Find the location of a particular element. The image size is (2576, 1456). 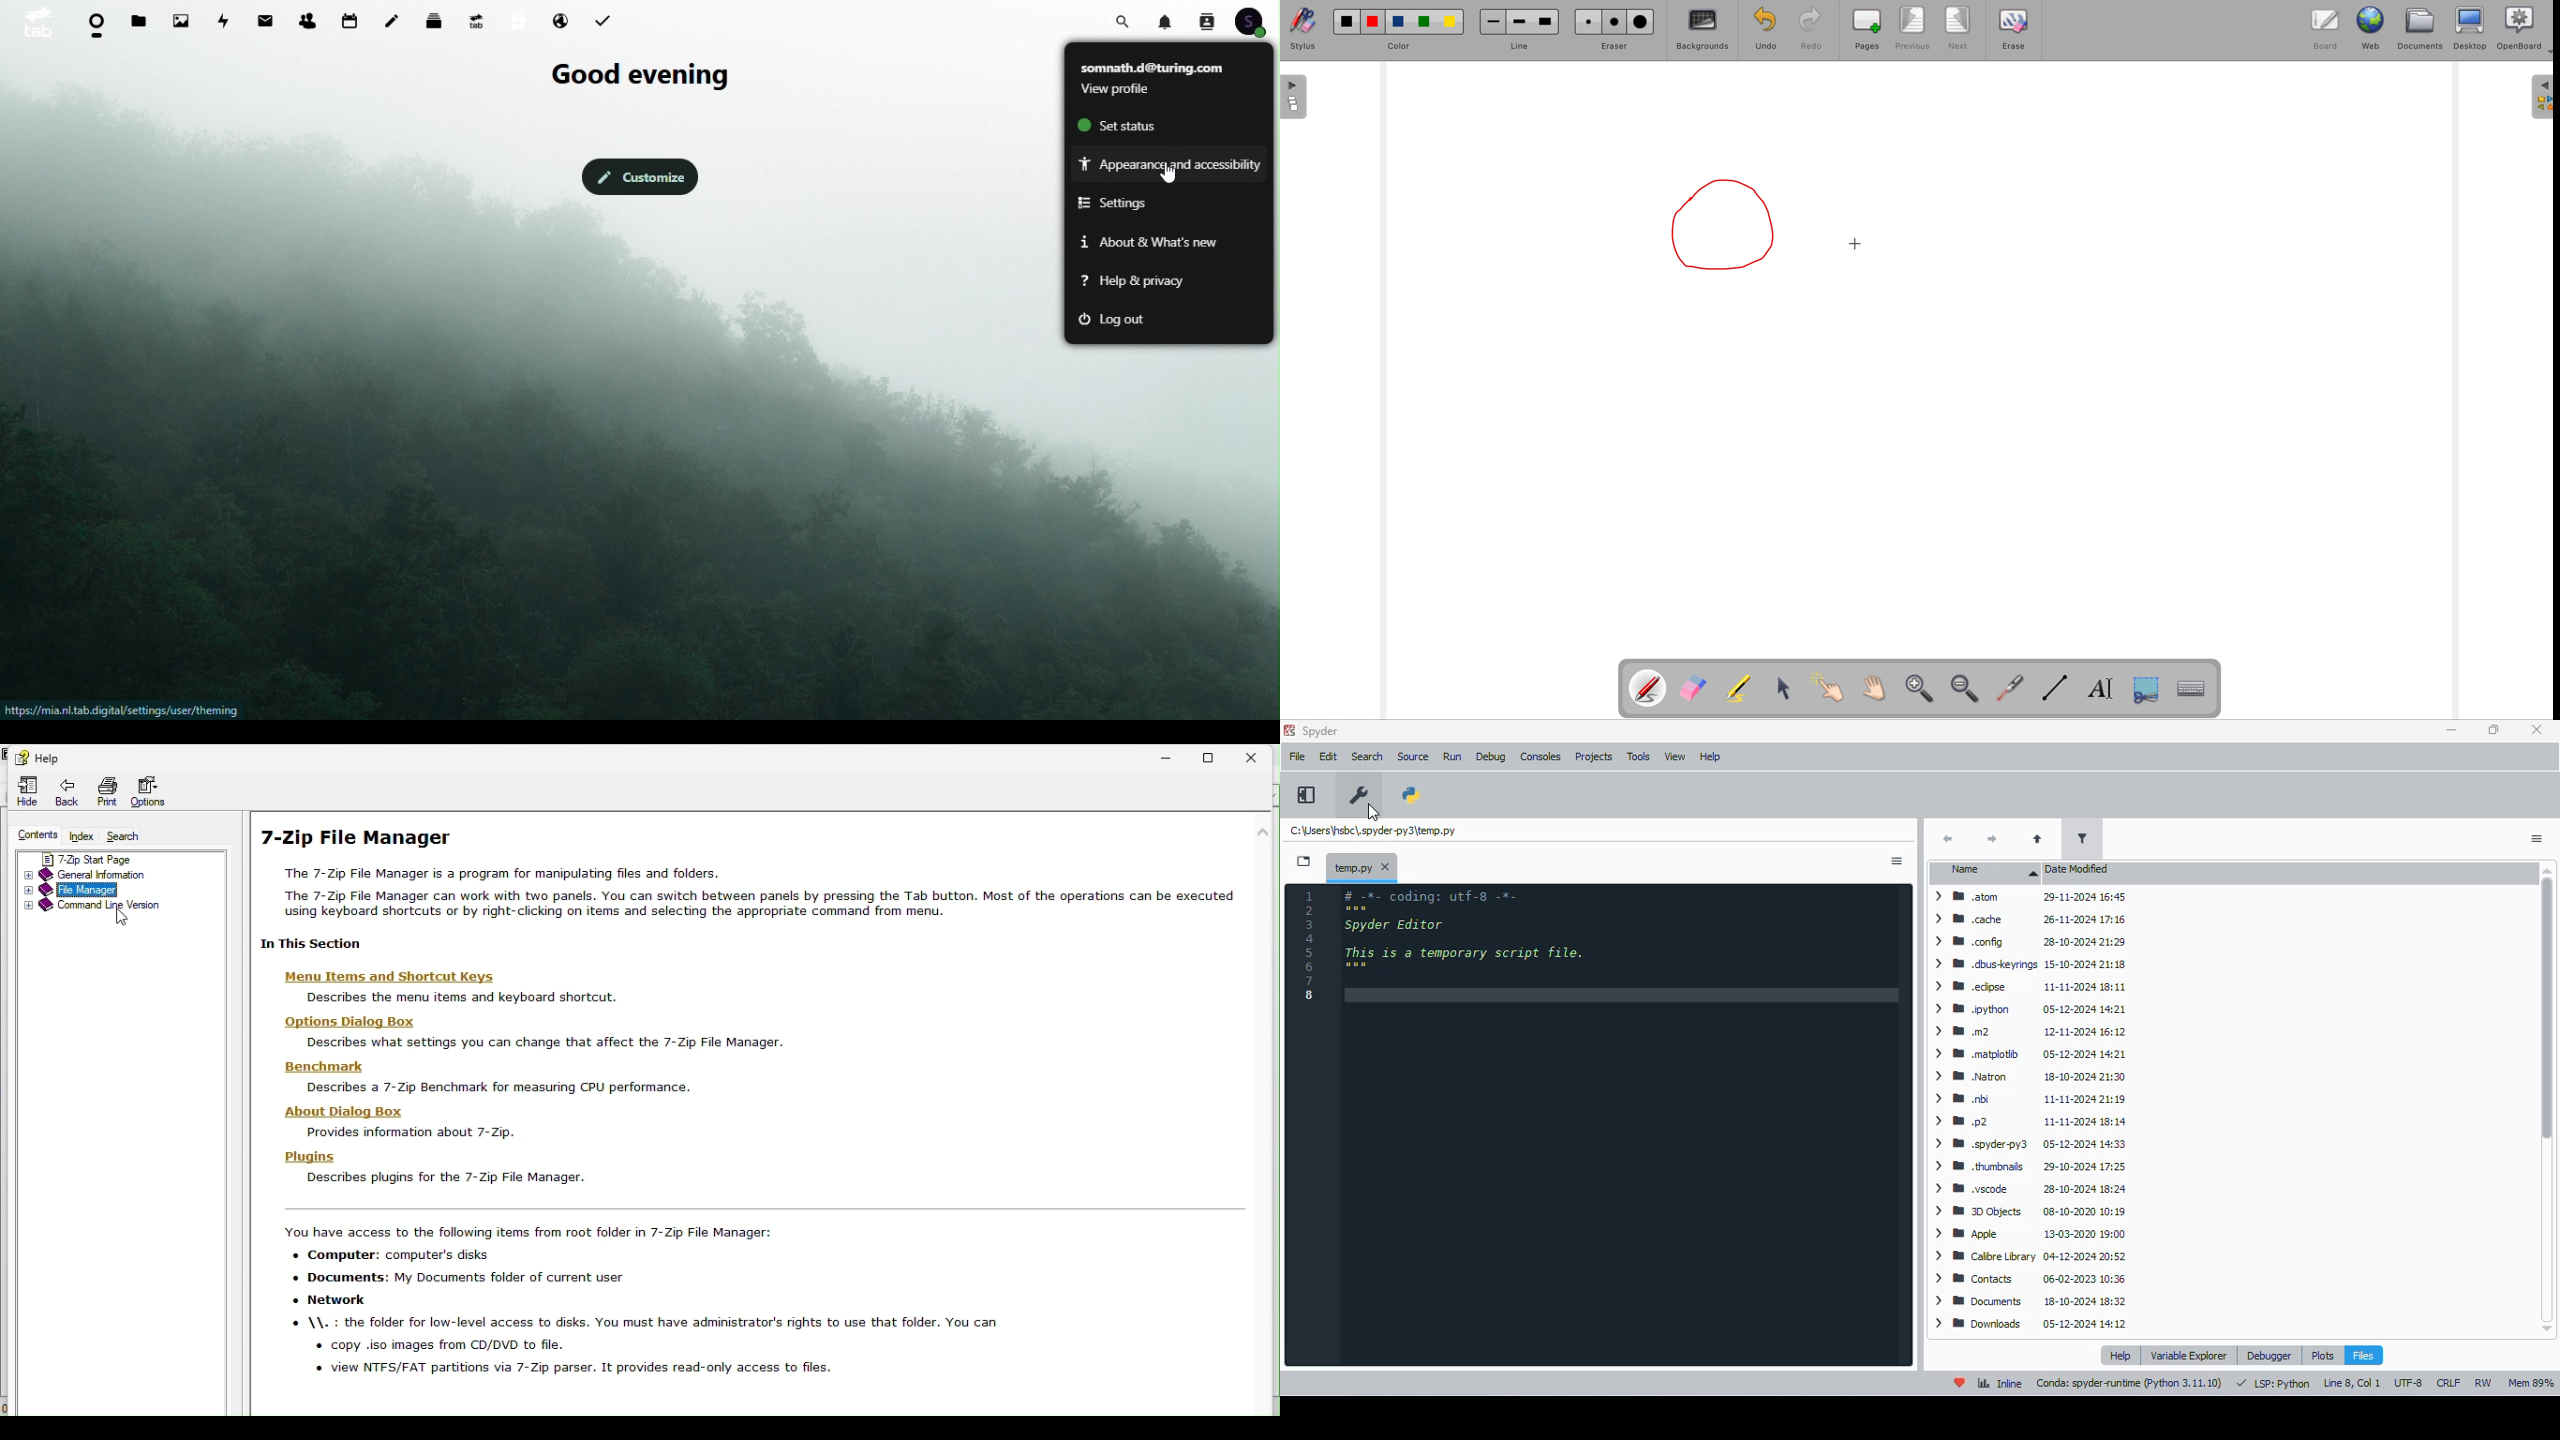

> WB spyderpy3 05-12-2024 14:33 is located at coordinates (2029, 1144).